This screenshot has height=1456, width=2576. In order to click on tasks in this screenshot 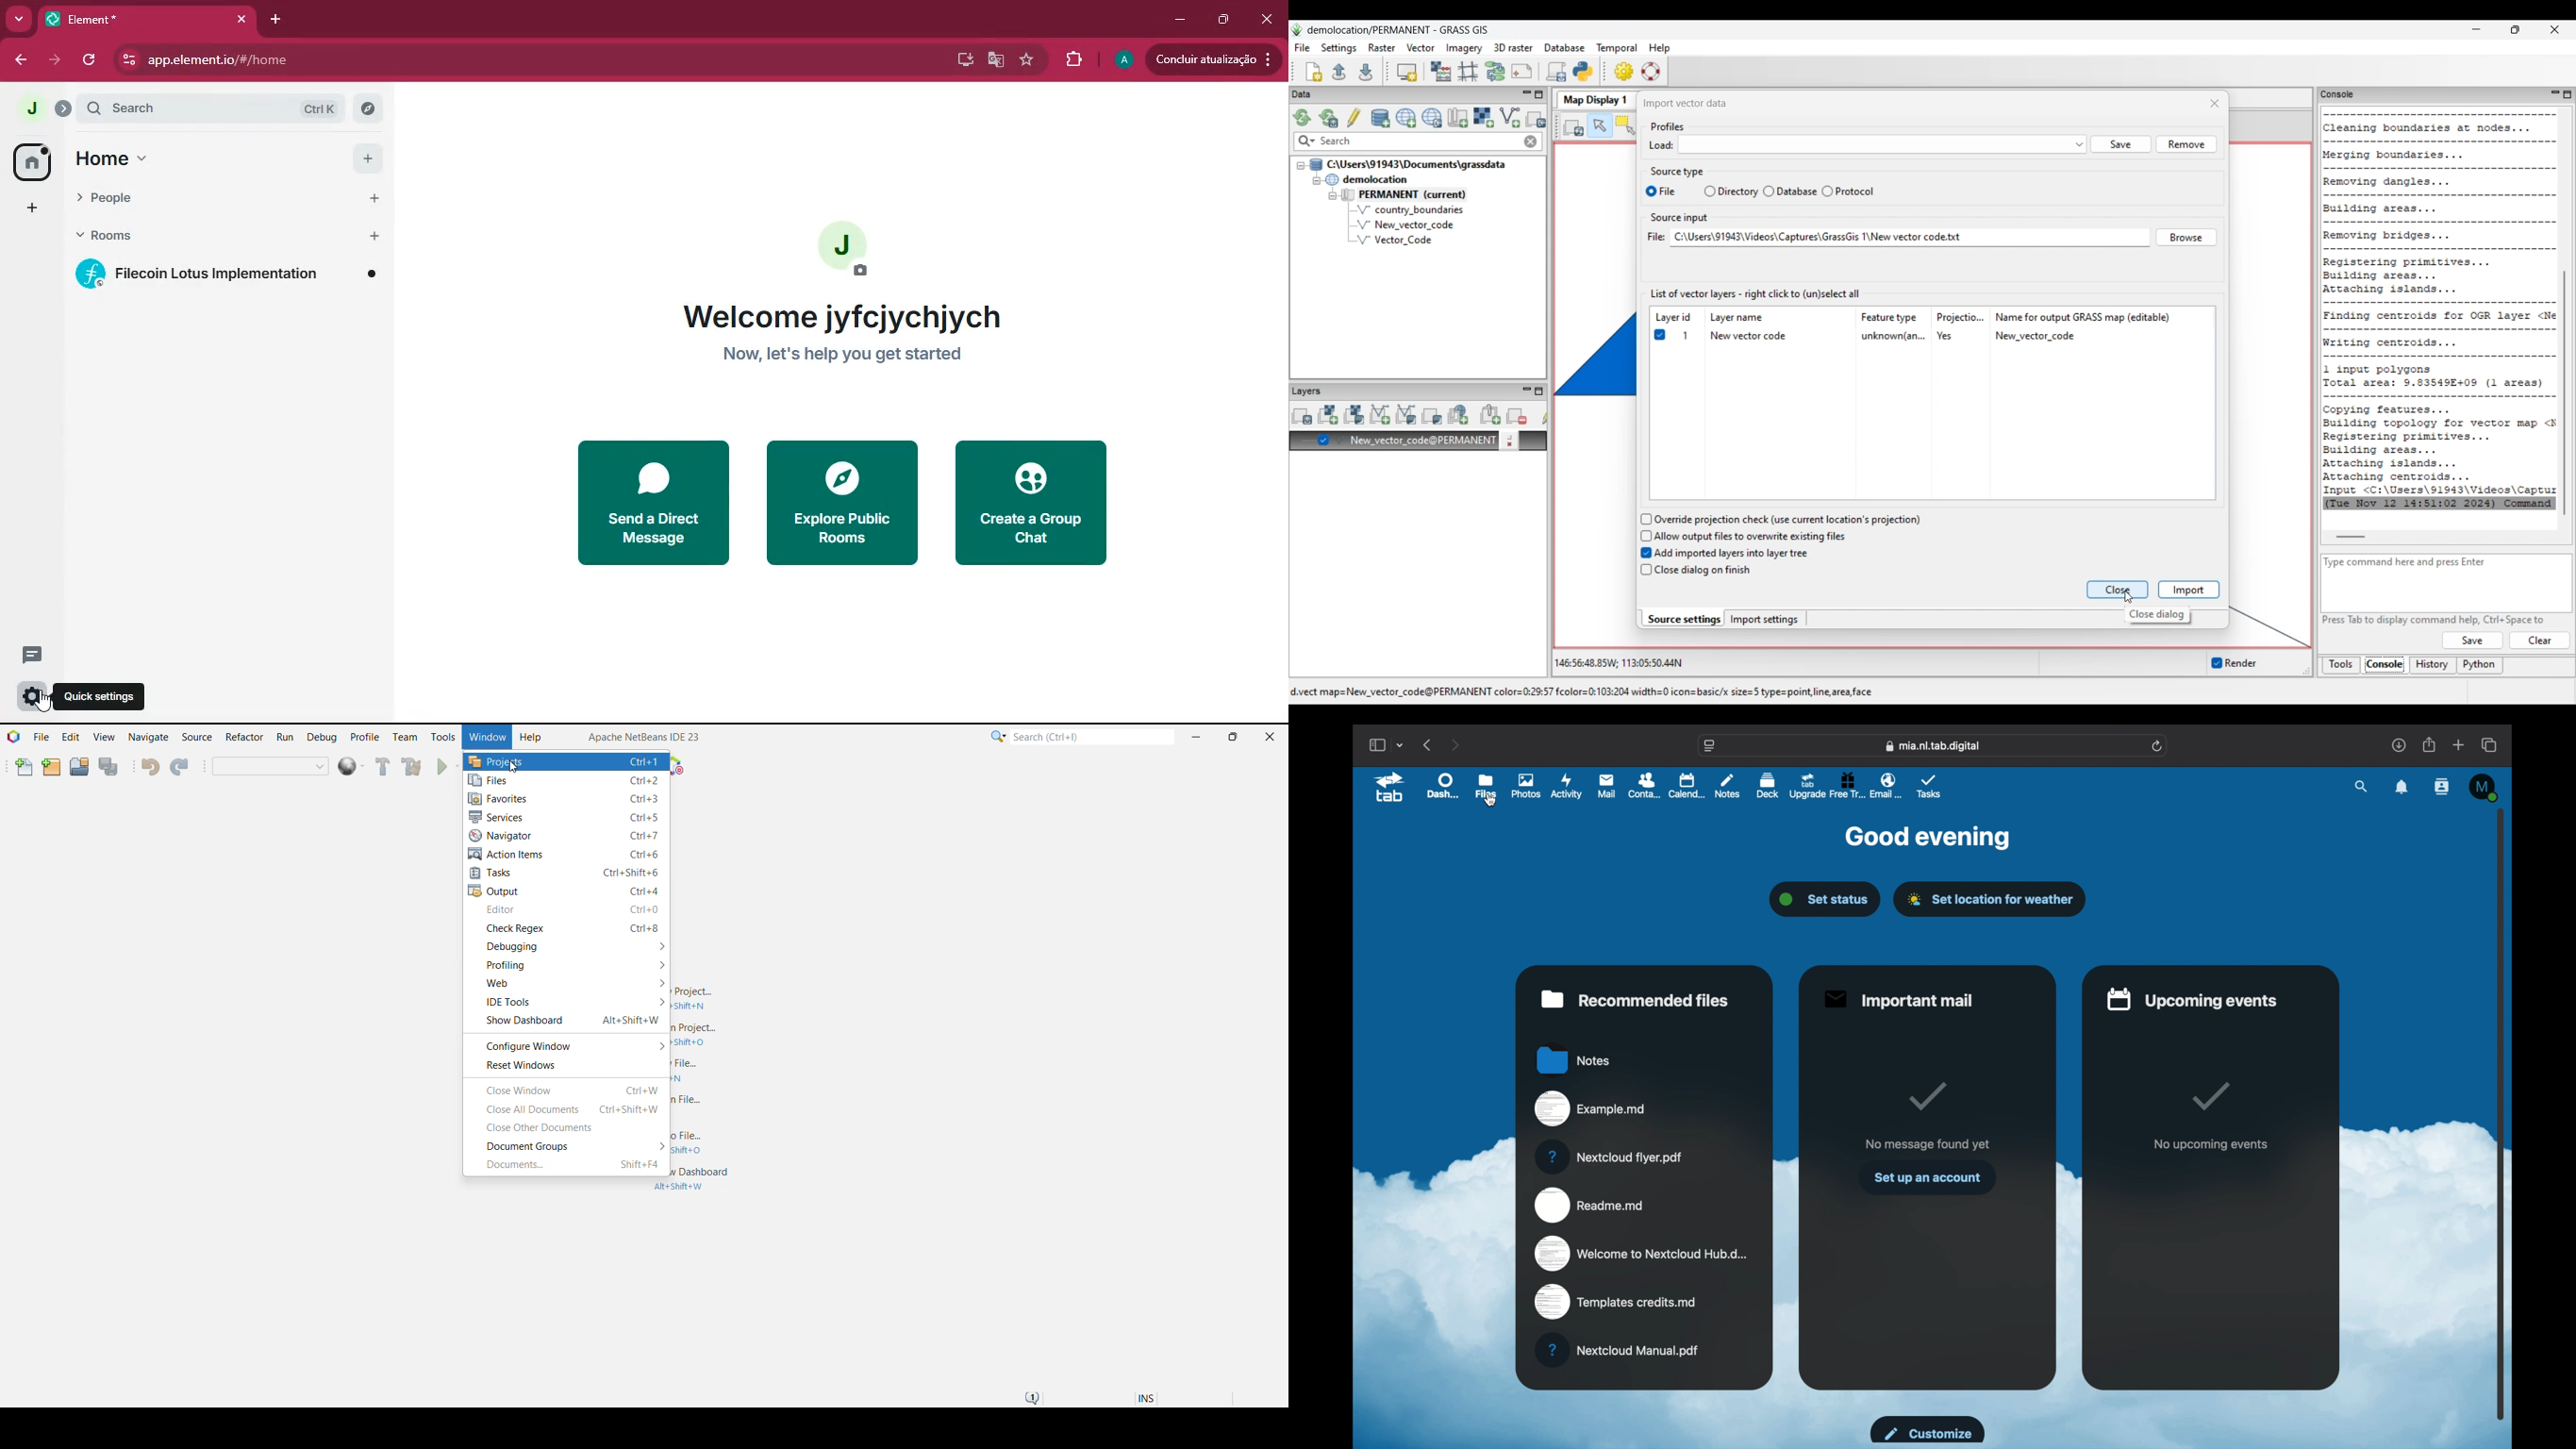, I will do `click(1929, 786)`.